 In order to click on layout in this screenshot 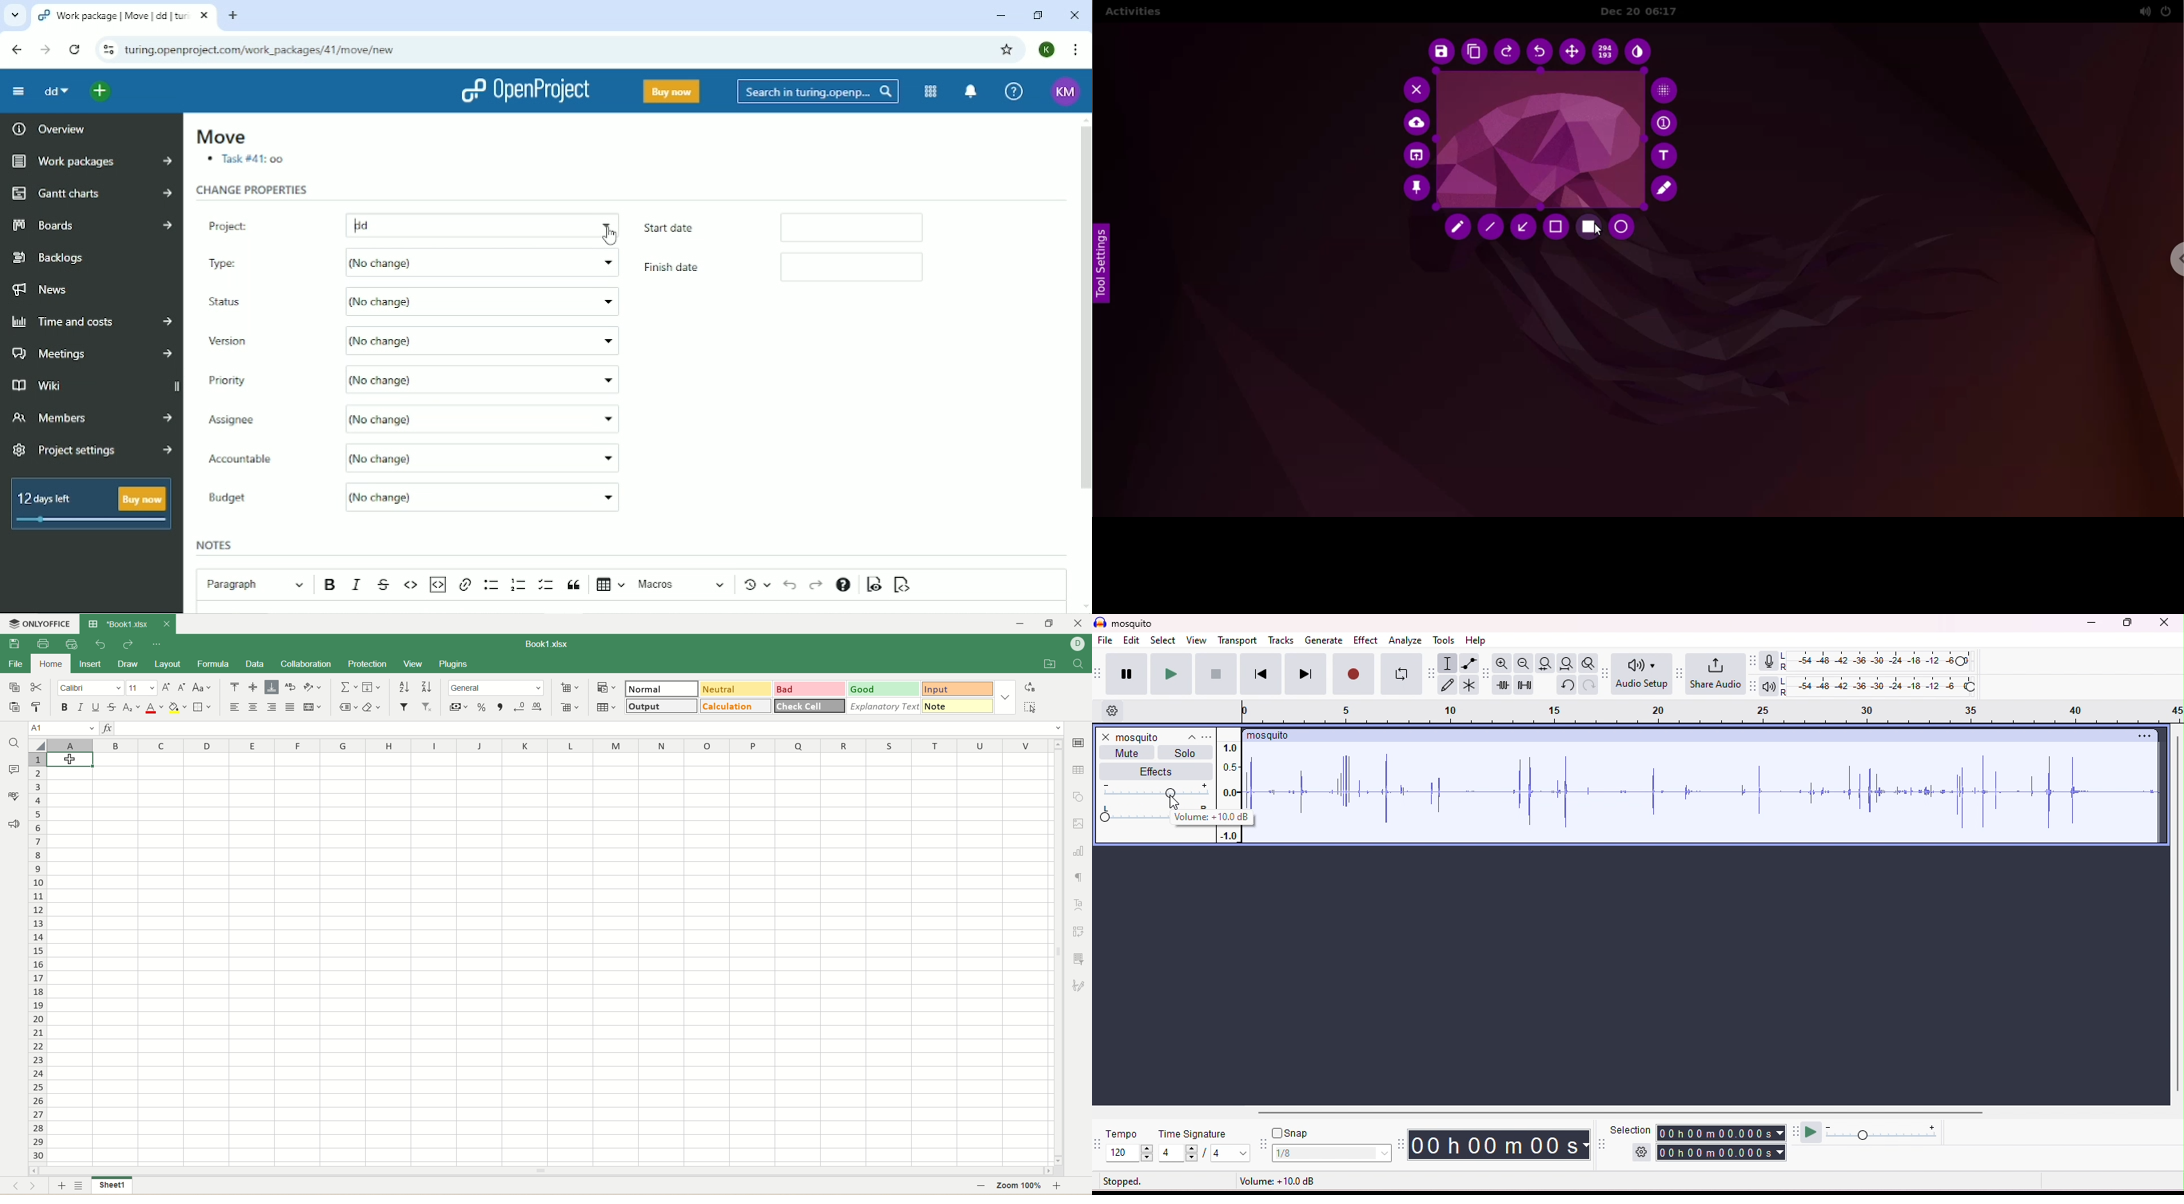, I will do `click(168, 663)`.